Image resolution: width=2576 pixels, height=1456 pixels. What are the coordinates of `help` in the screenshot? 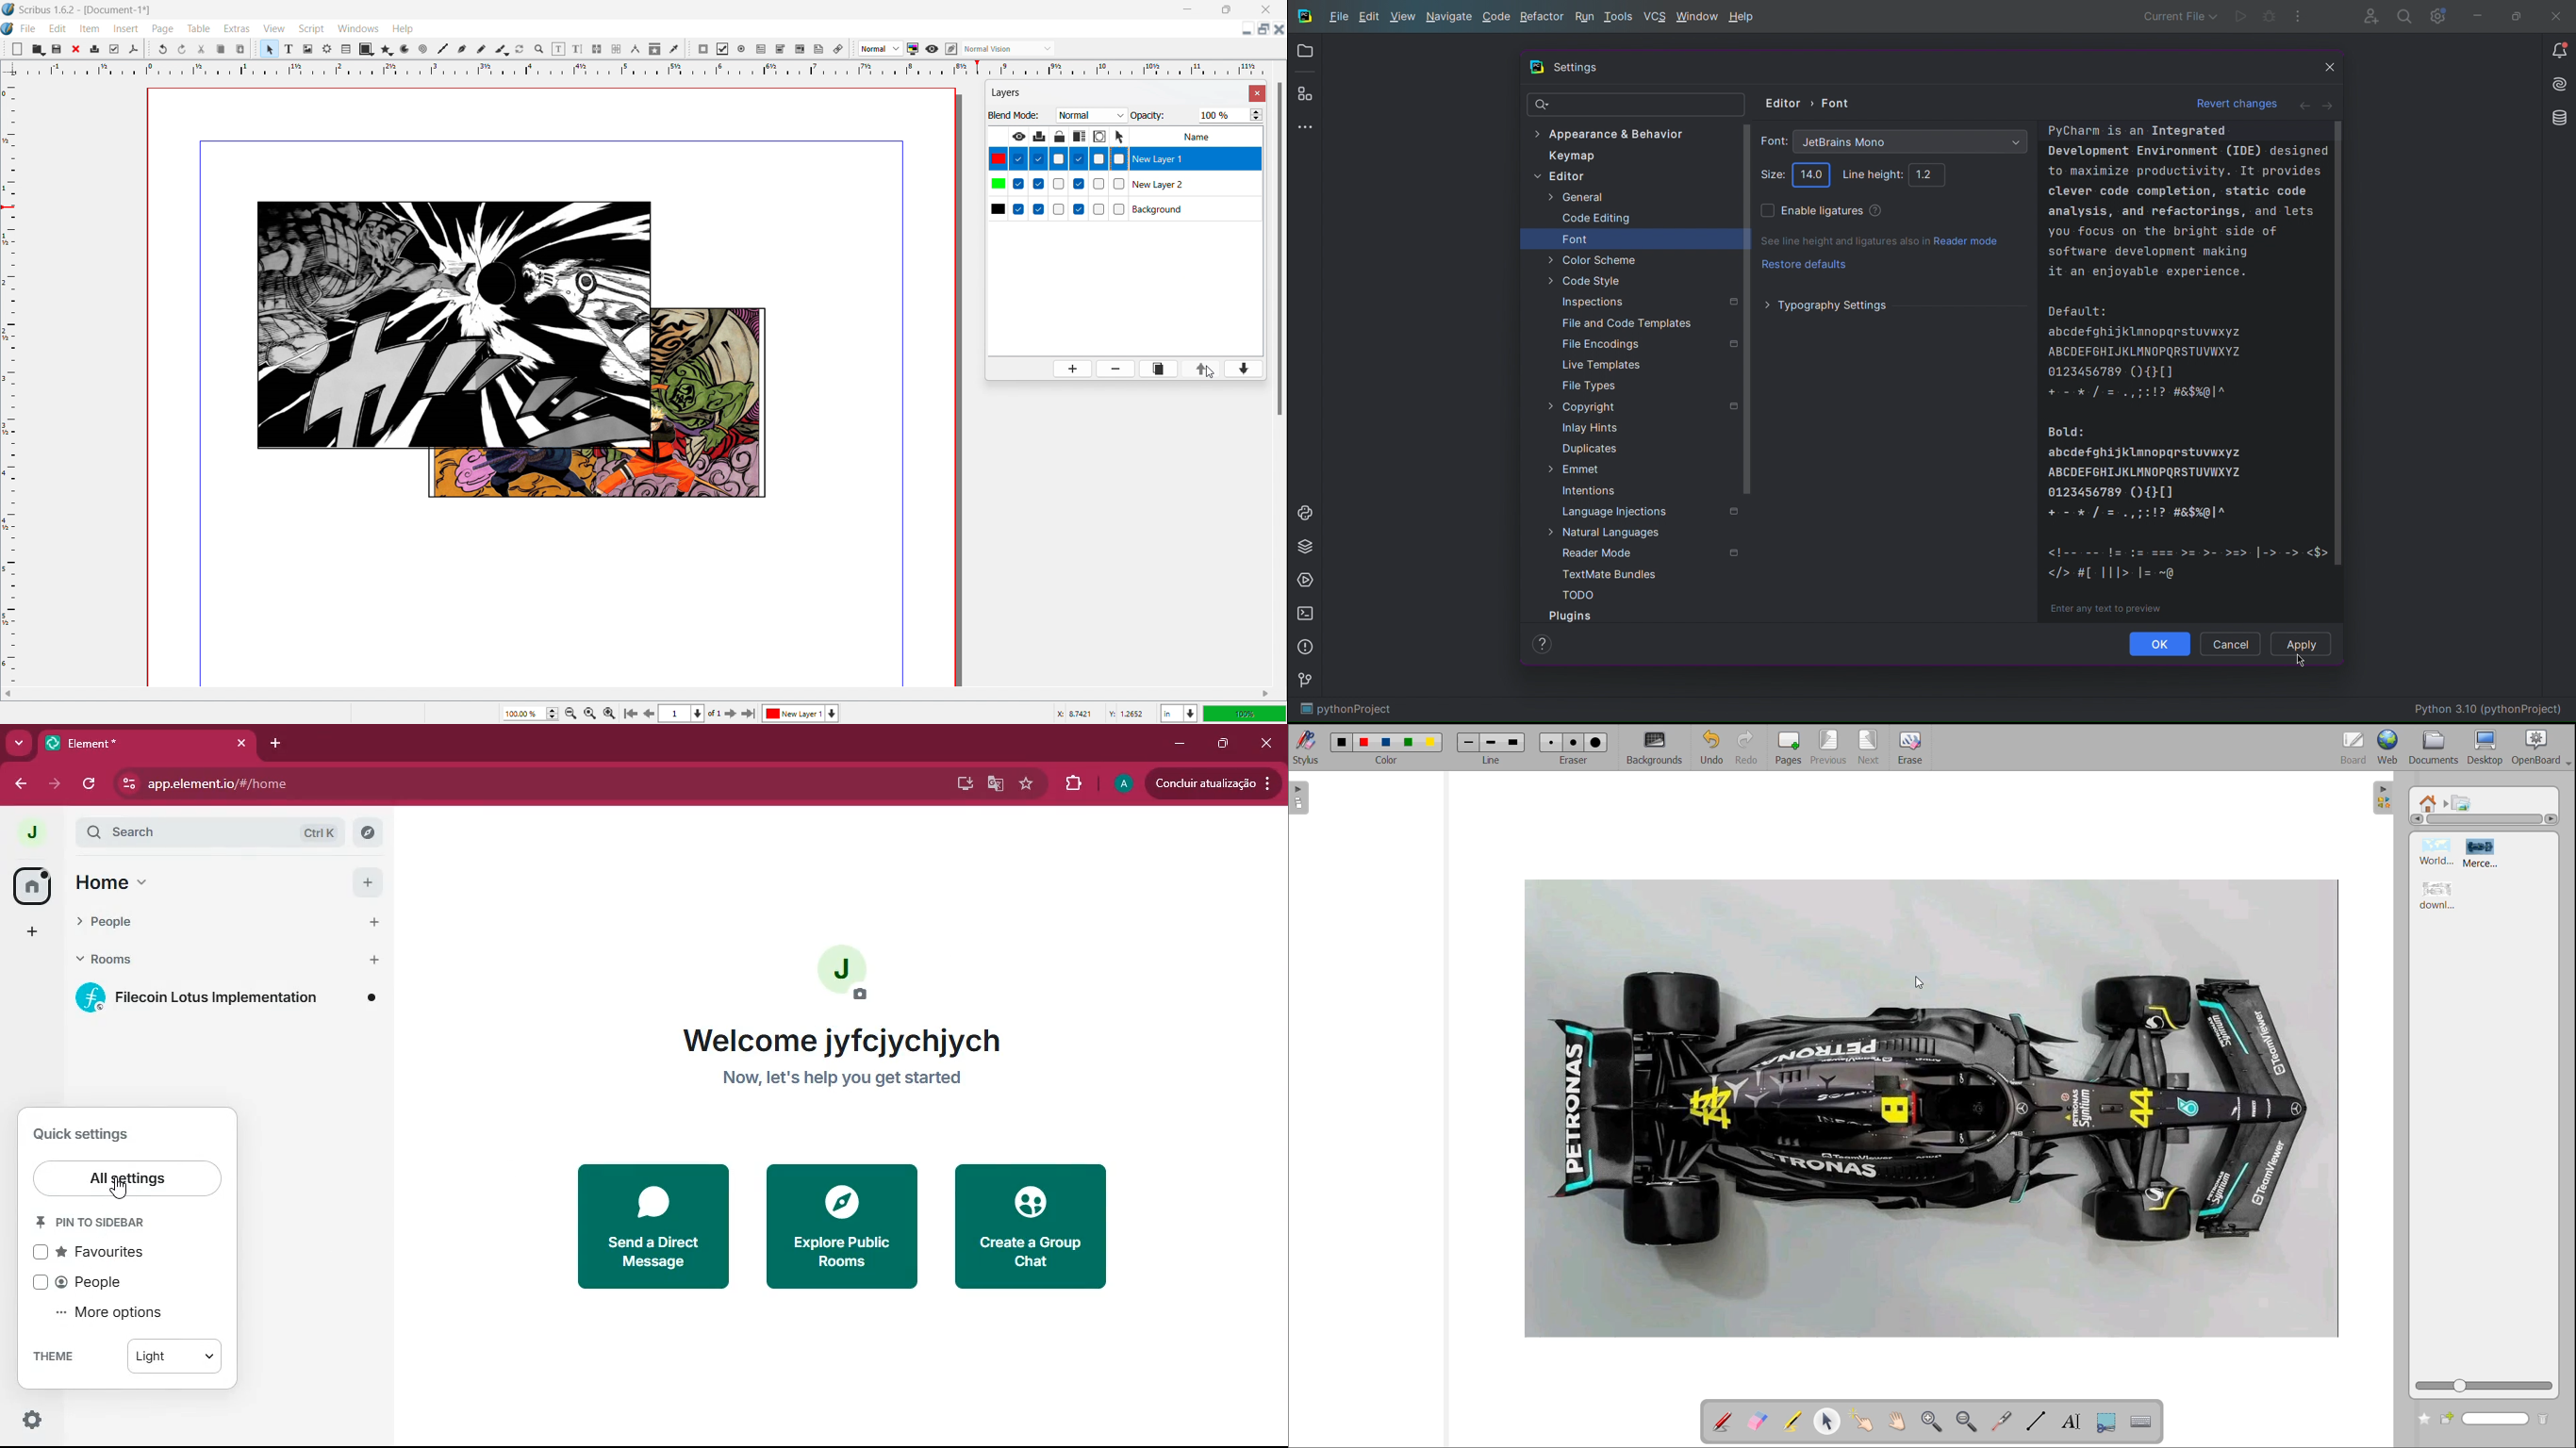 It's located at (402, 29).